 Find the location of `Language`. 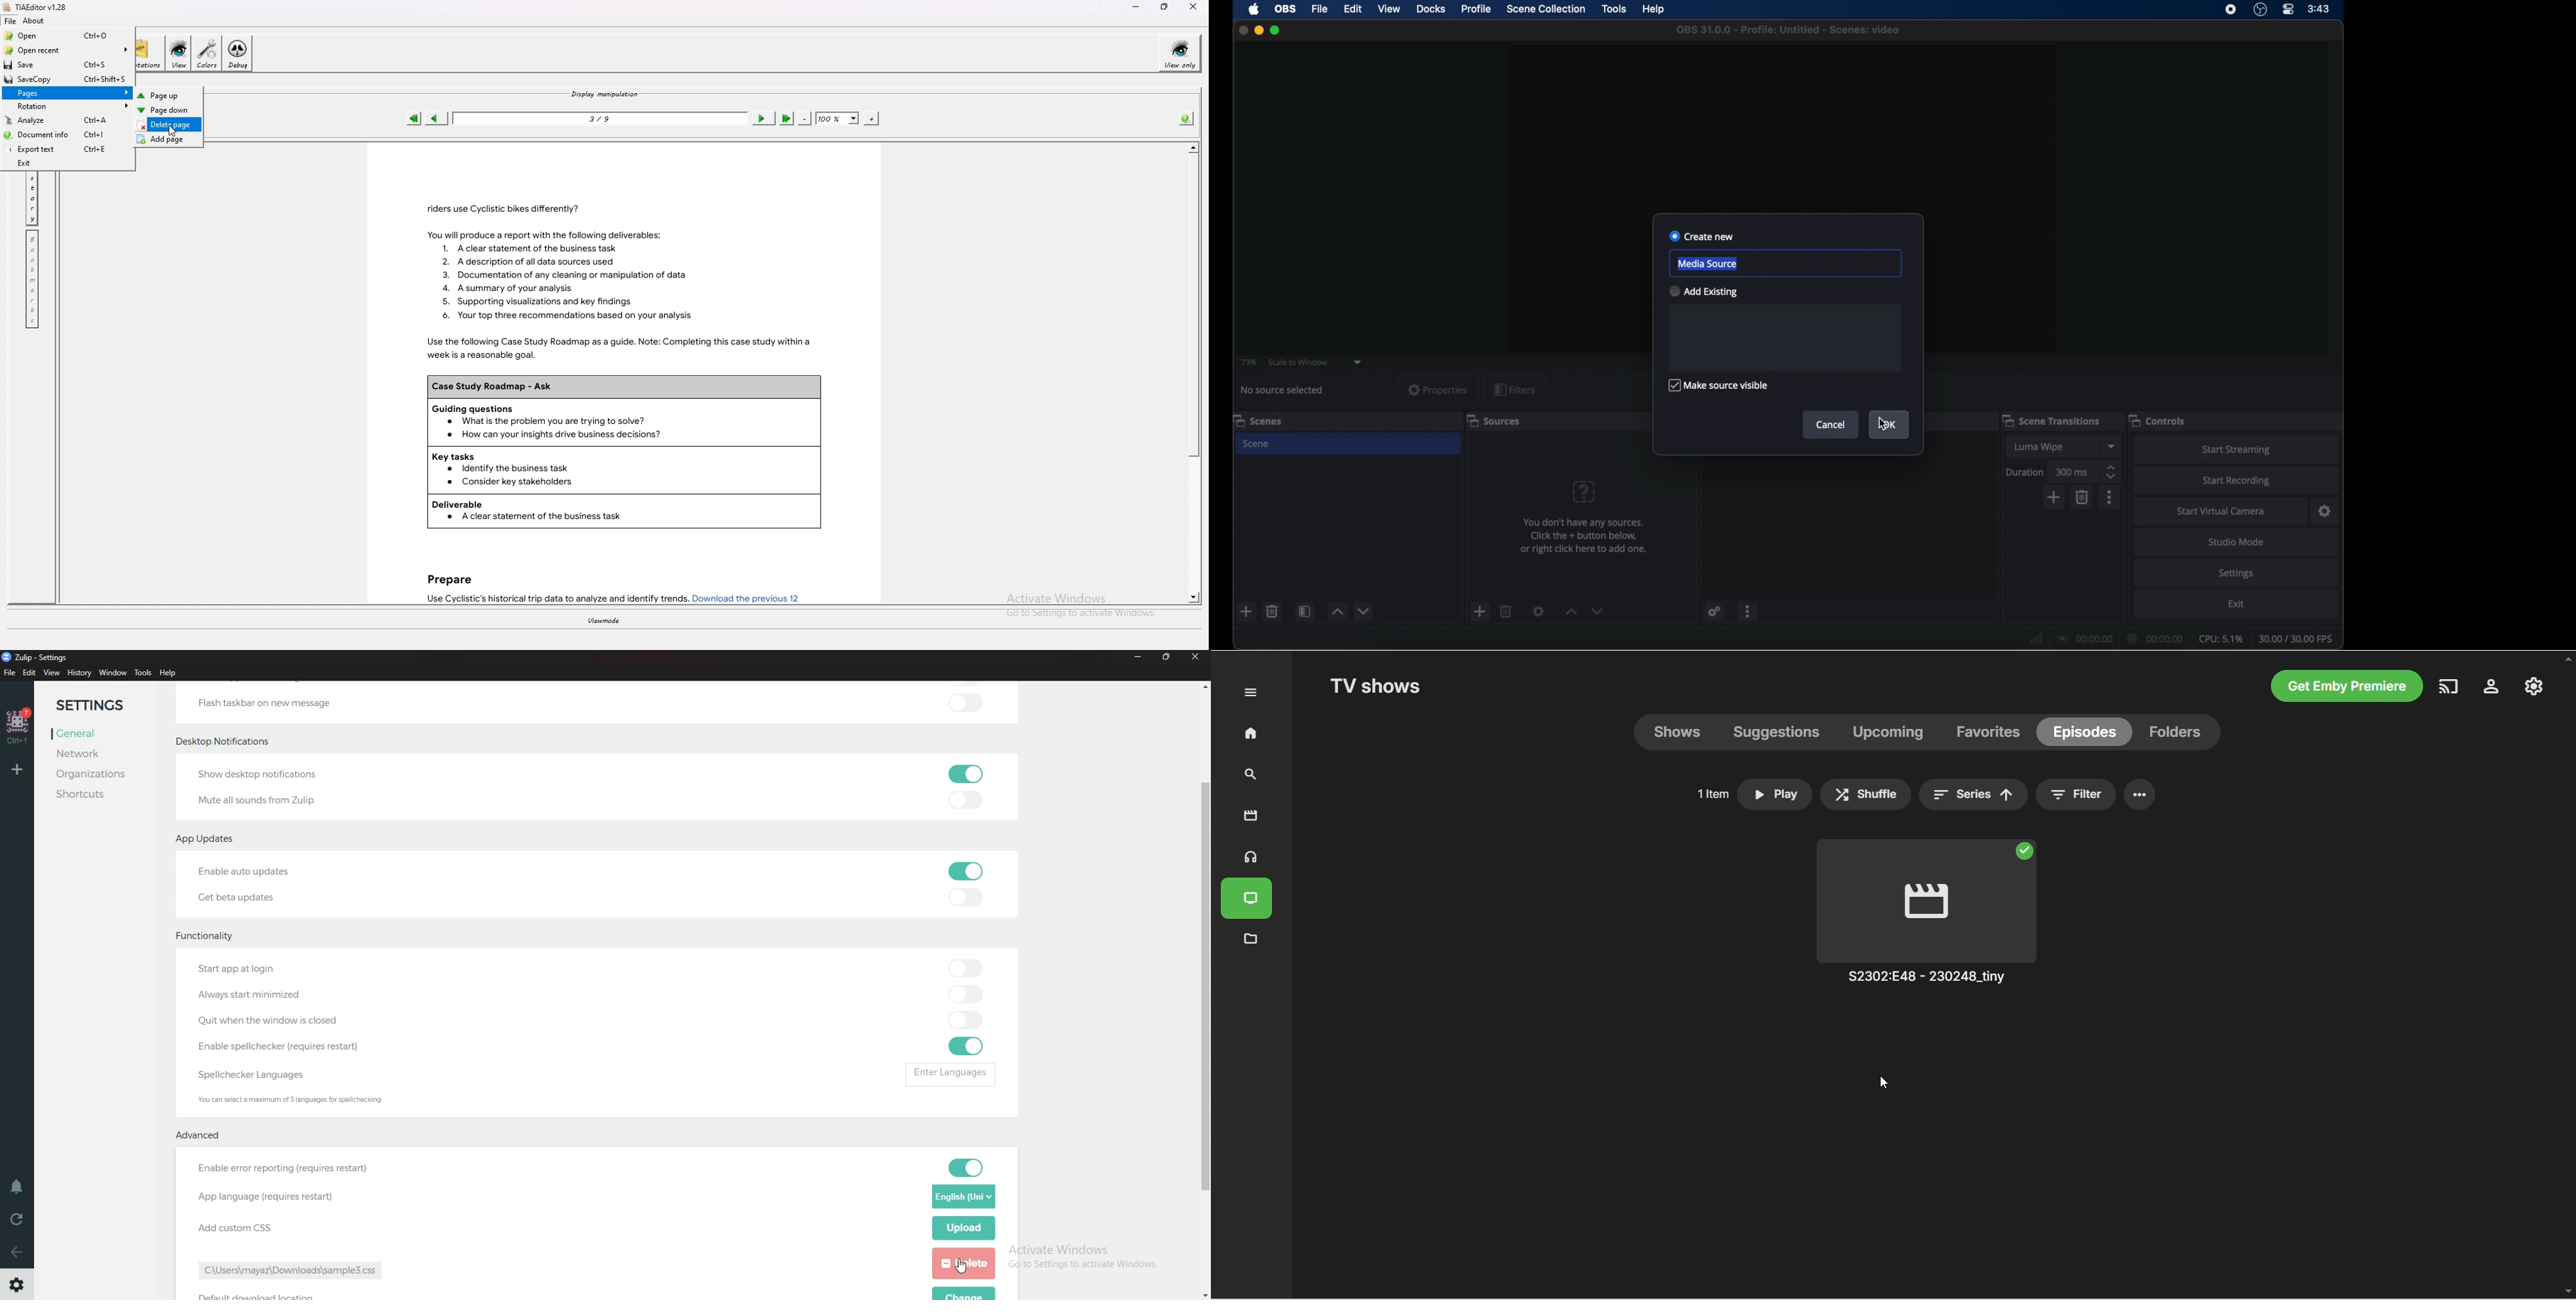

Language is located at coordinates (963, 1197).